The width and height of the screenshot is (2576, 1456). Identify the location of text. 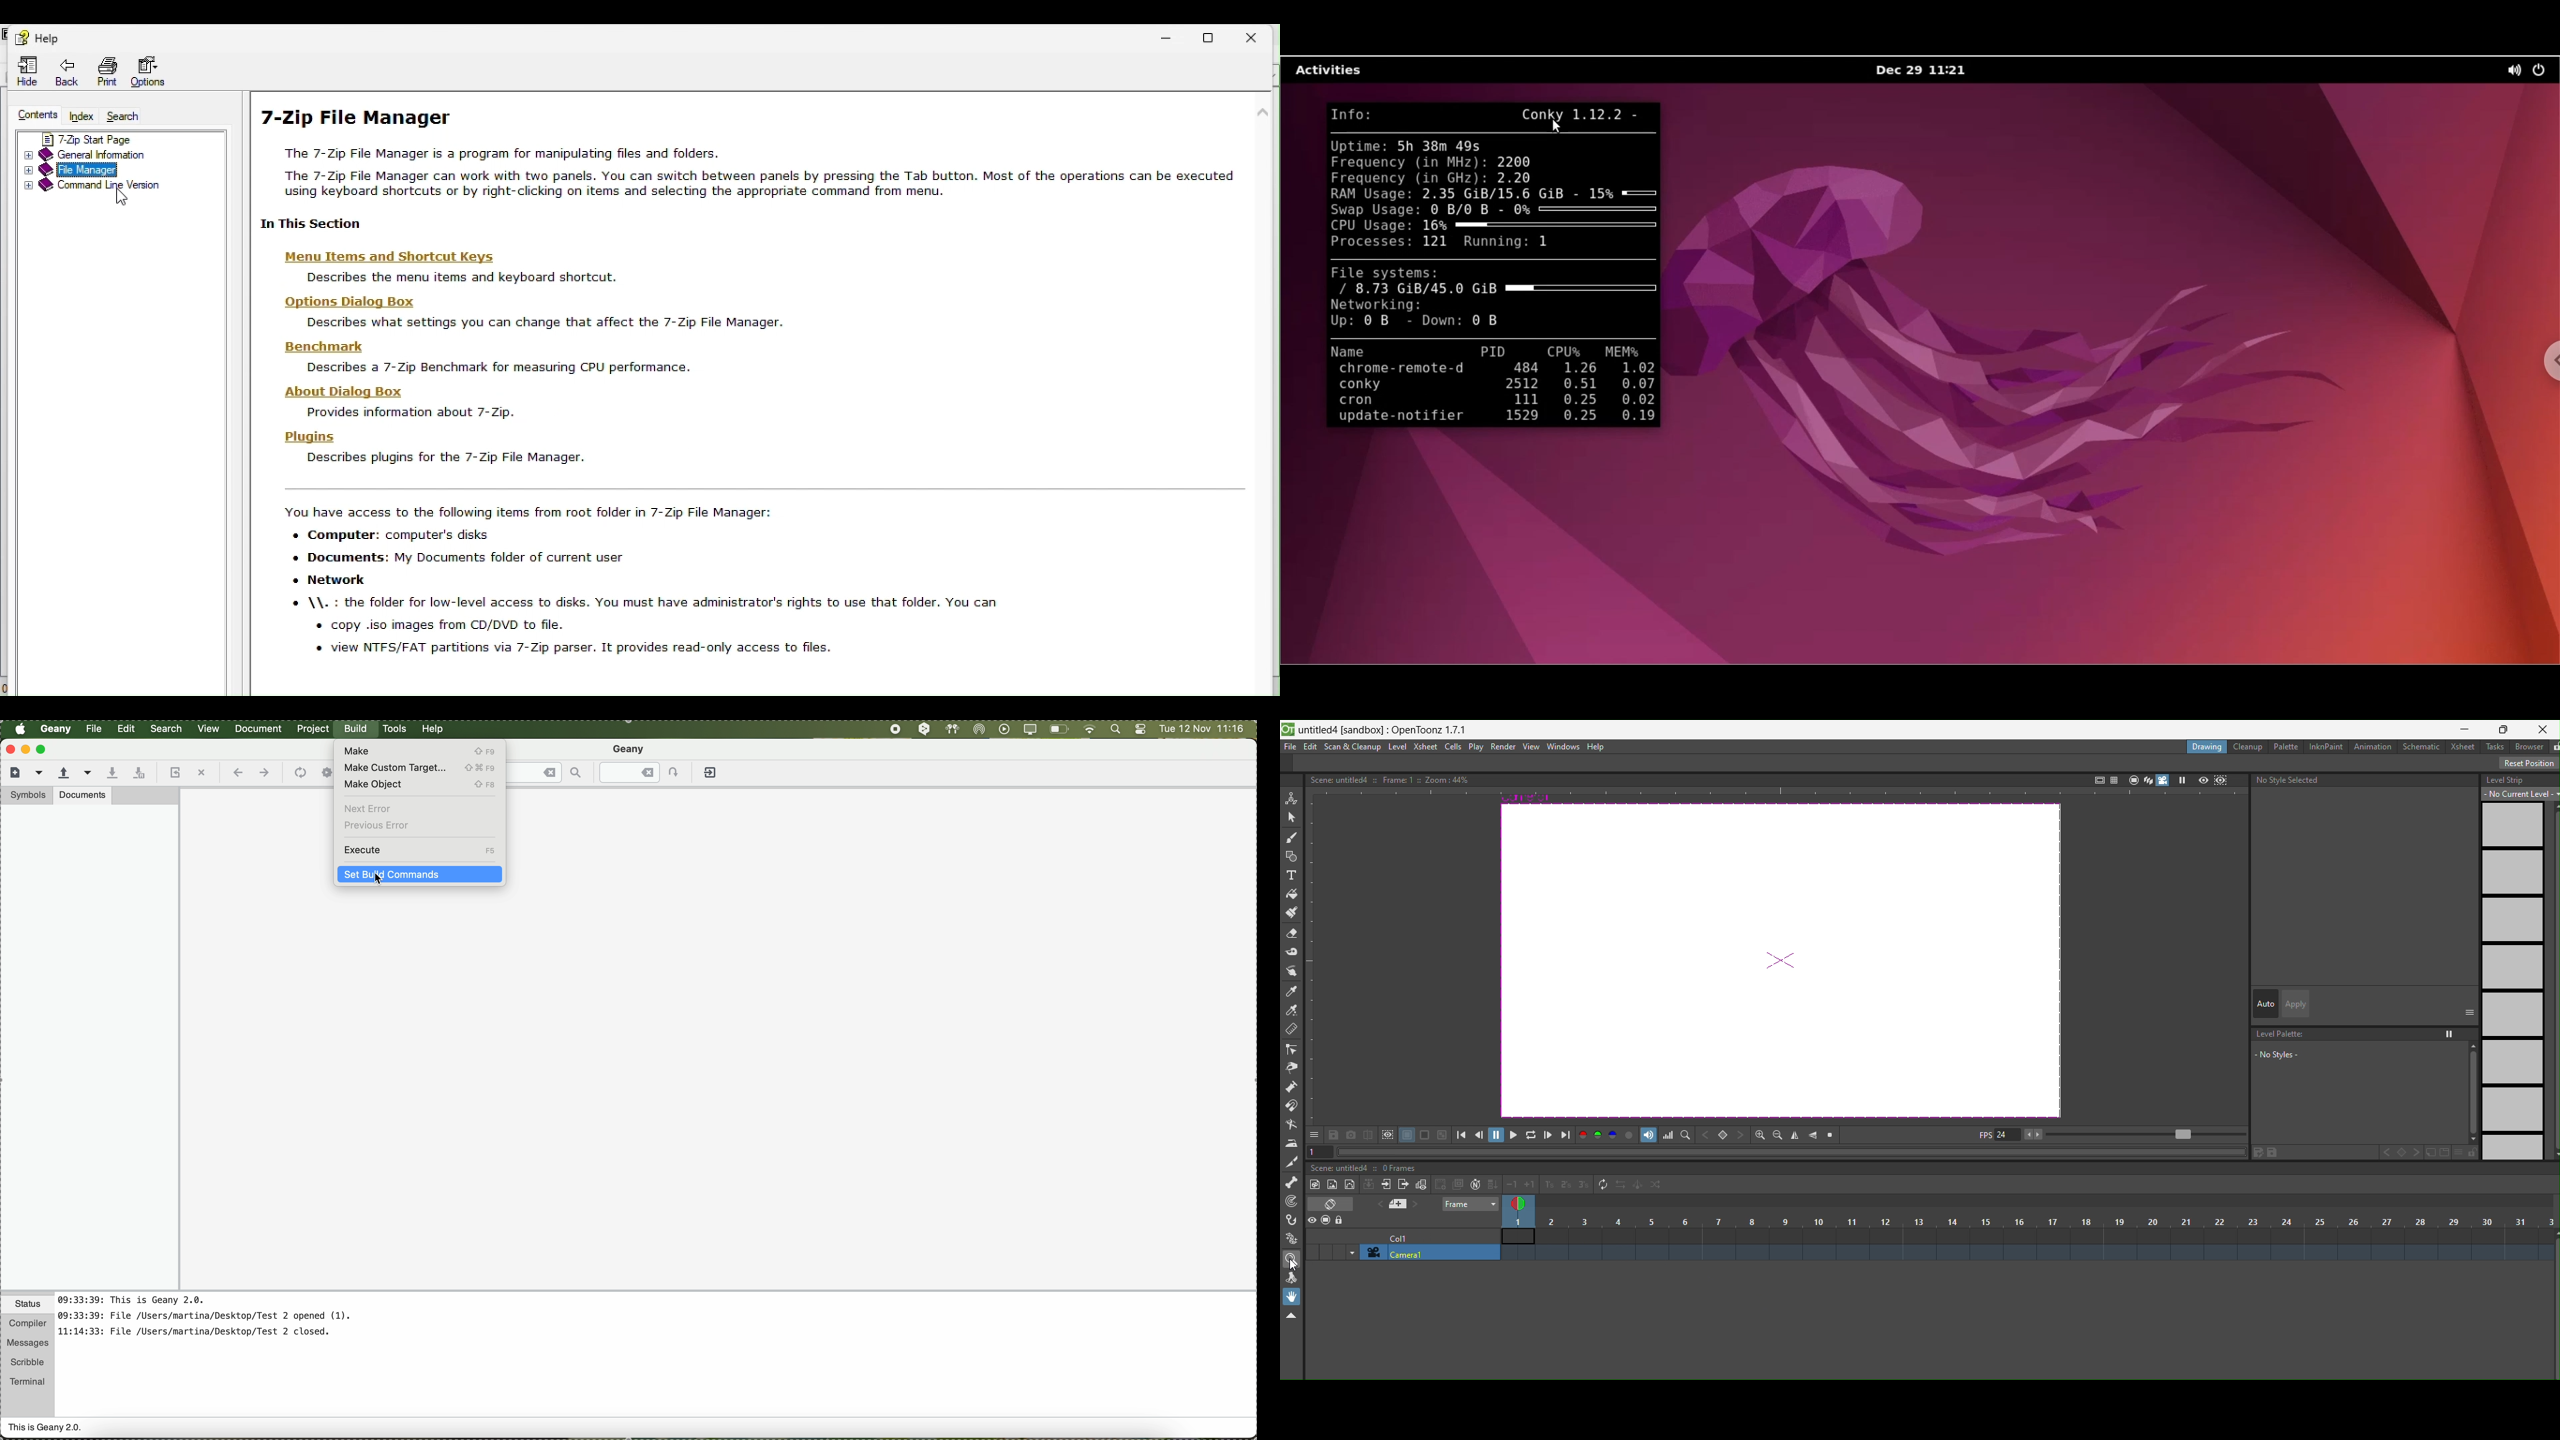
(1366, 1168).